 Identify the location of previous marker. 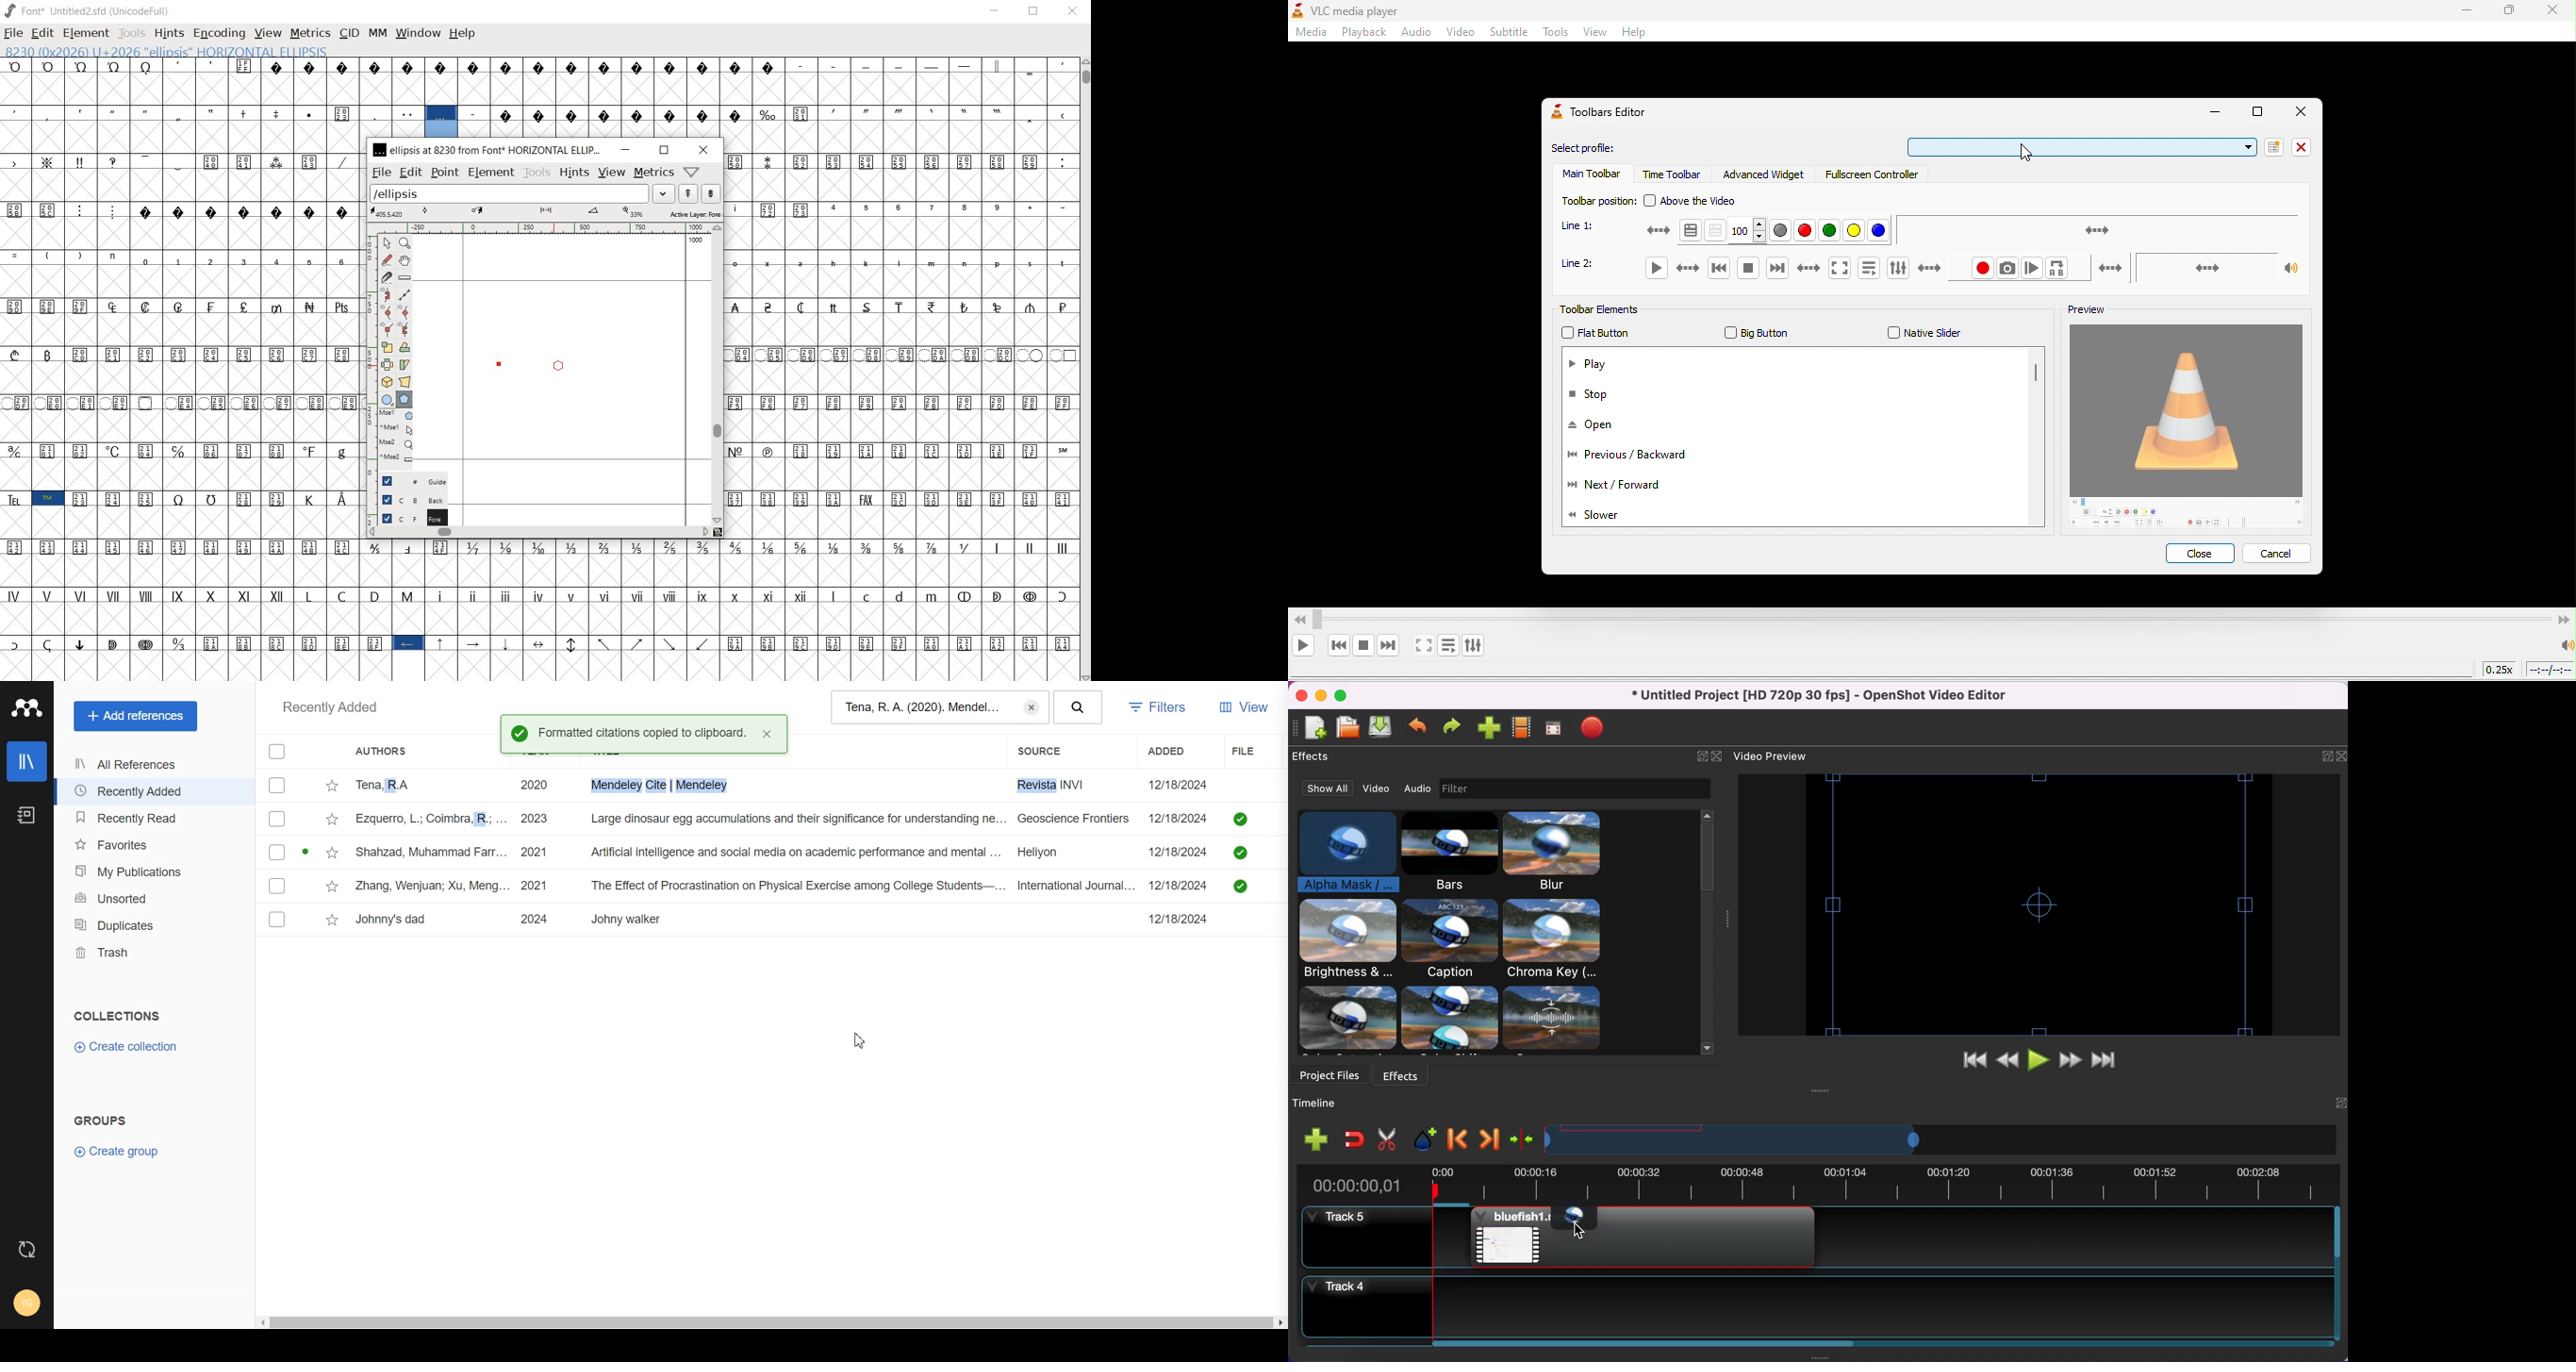
(1456, 1138).